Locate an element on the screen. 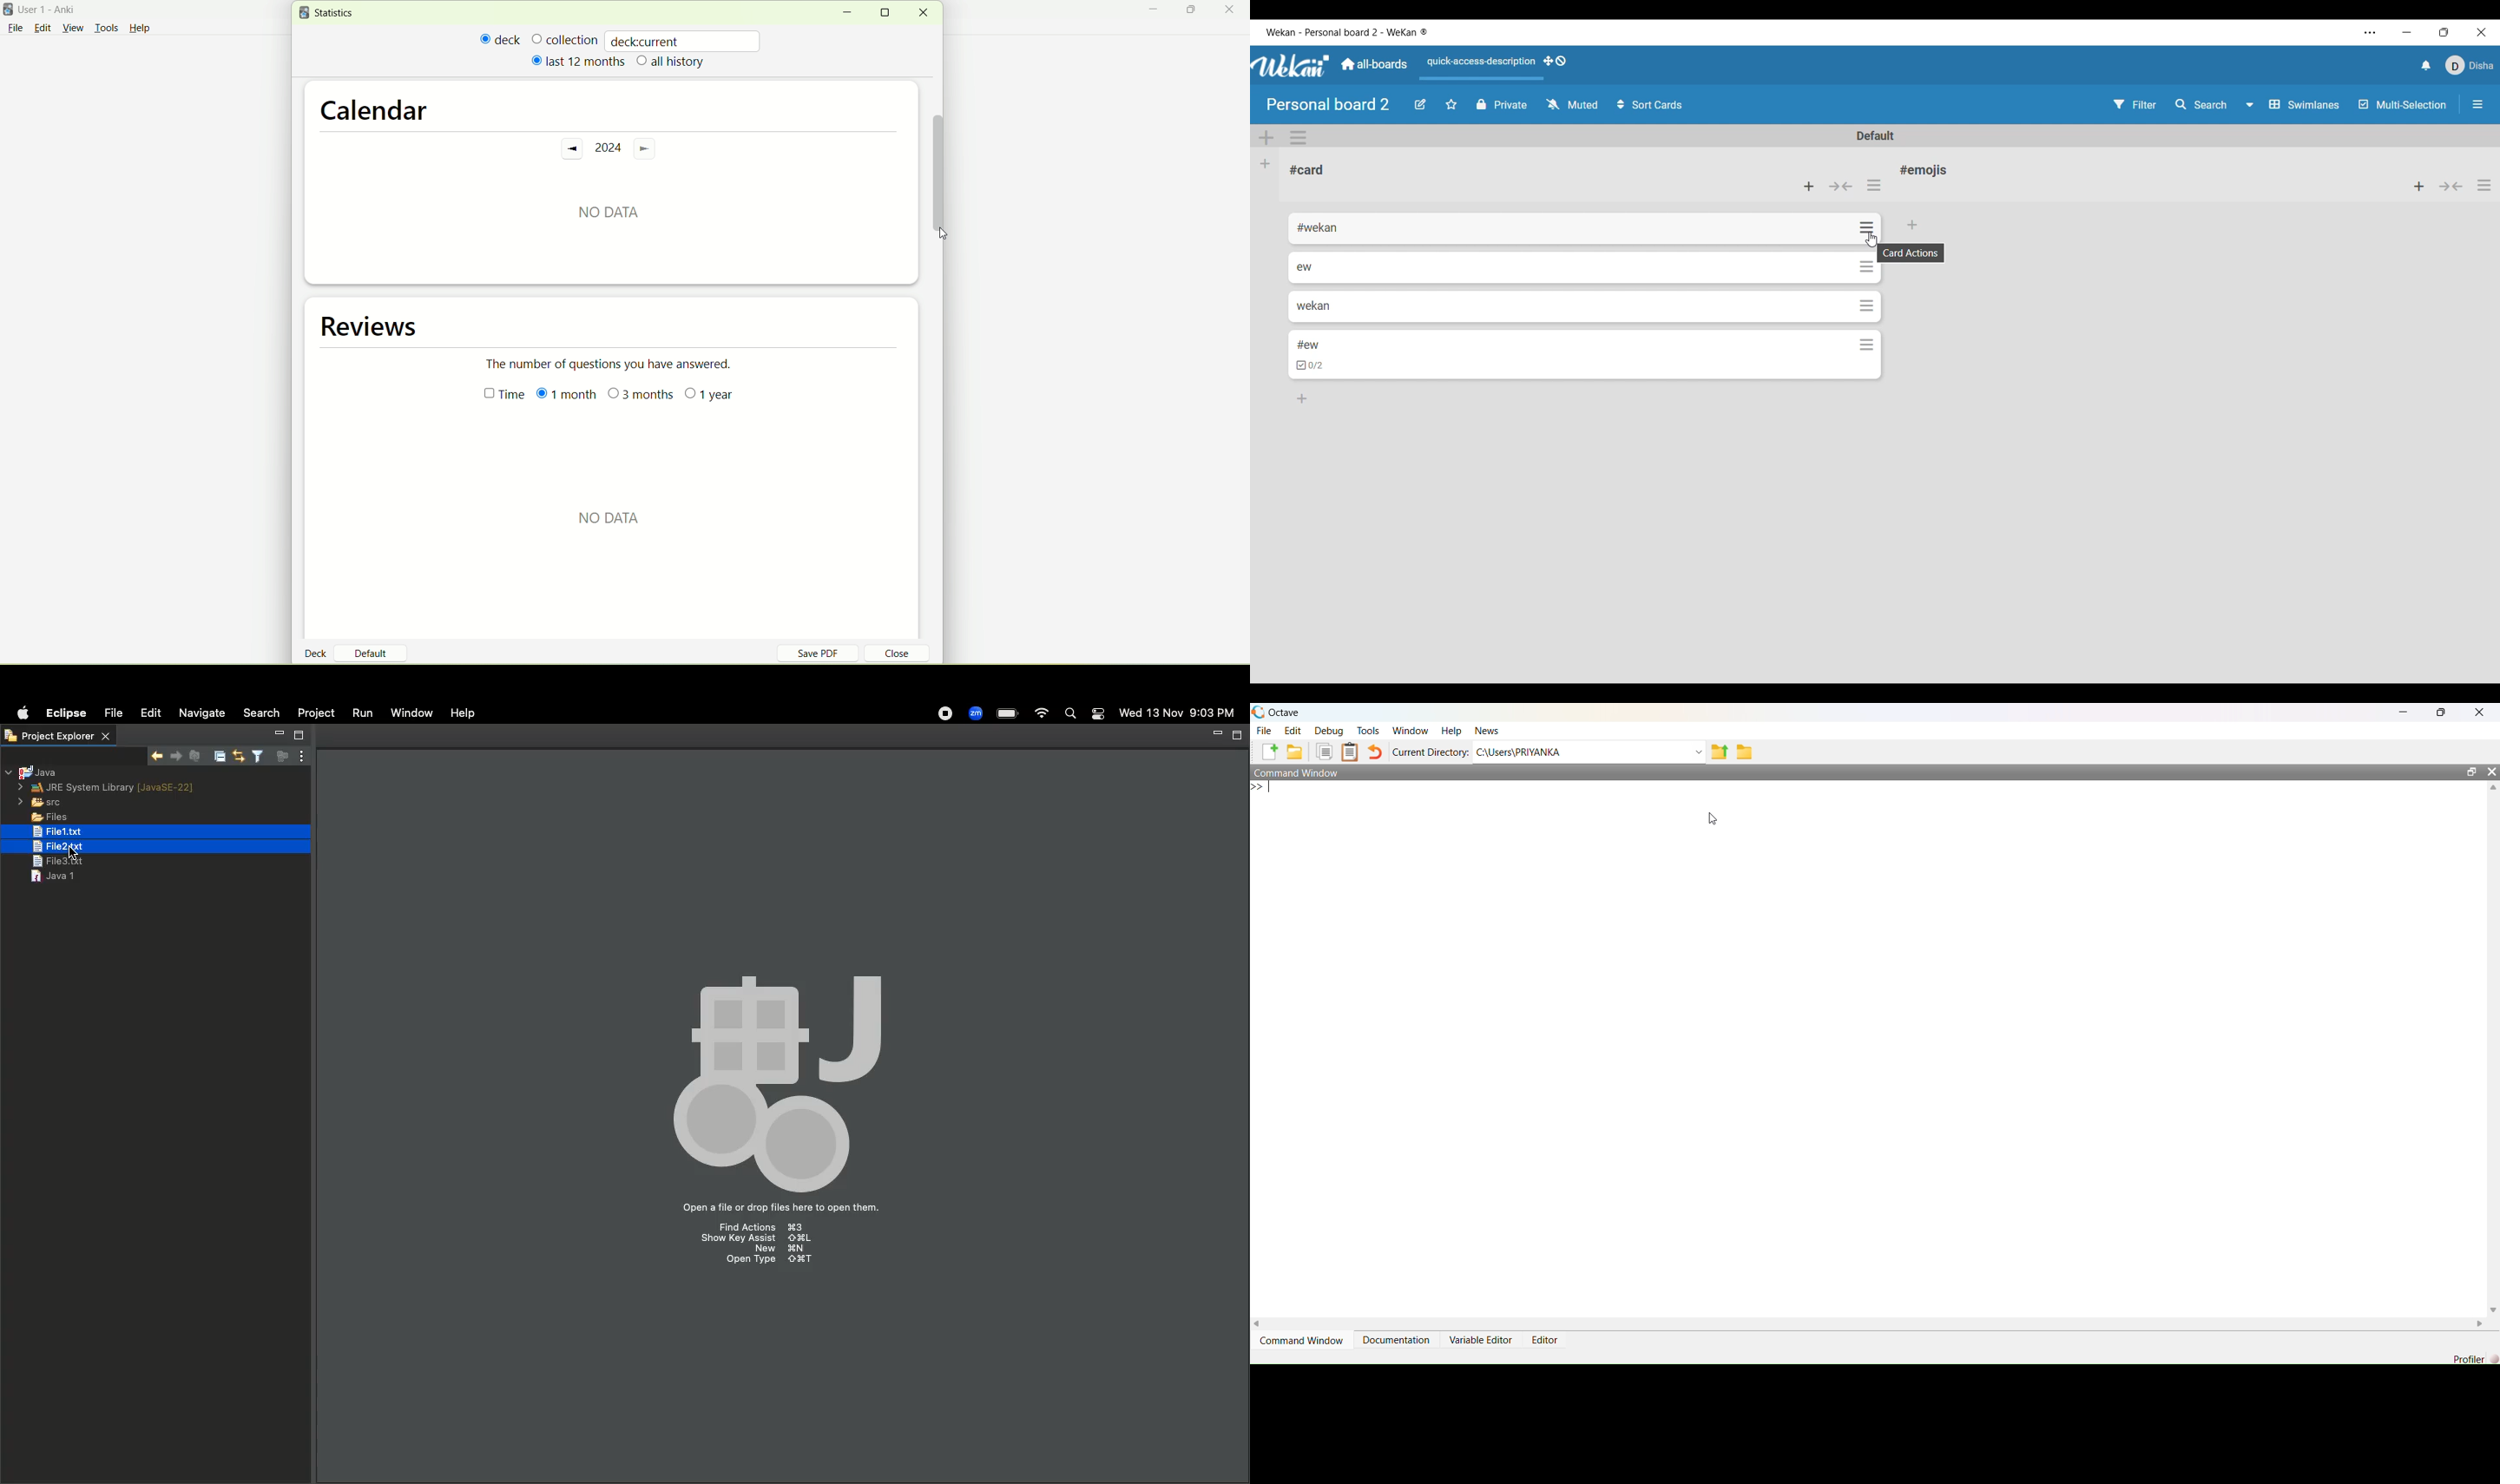 The width and height of the screenshot is (2520, 1484). NO DATA is located at coordinates (611, 519).